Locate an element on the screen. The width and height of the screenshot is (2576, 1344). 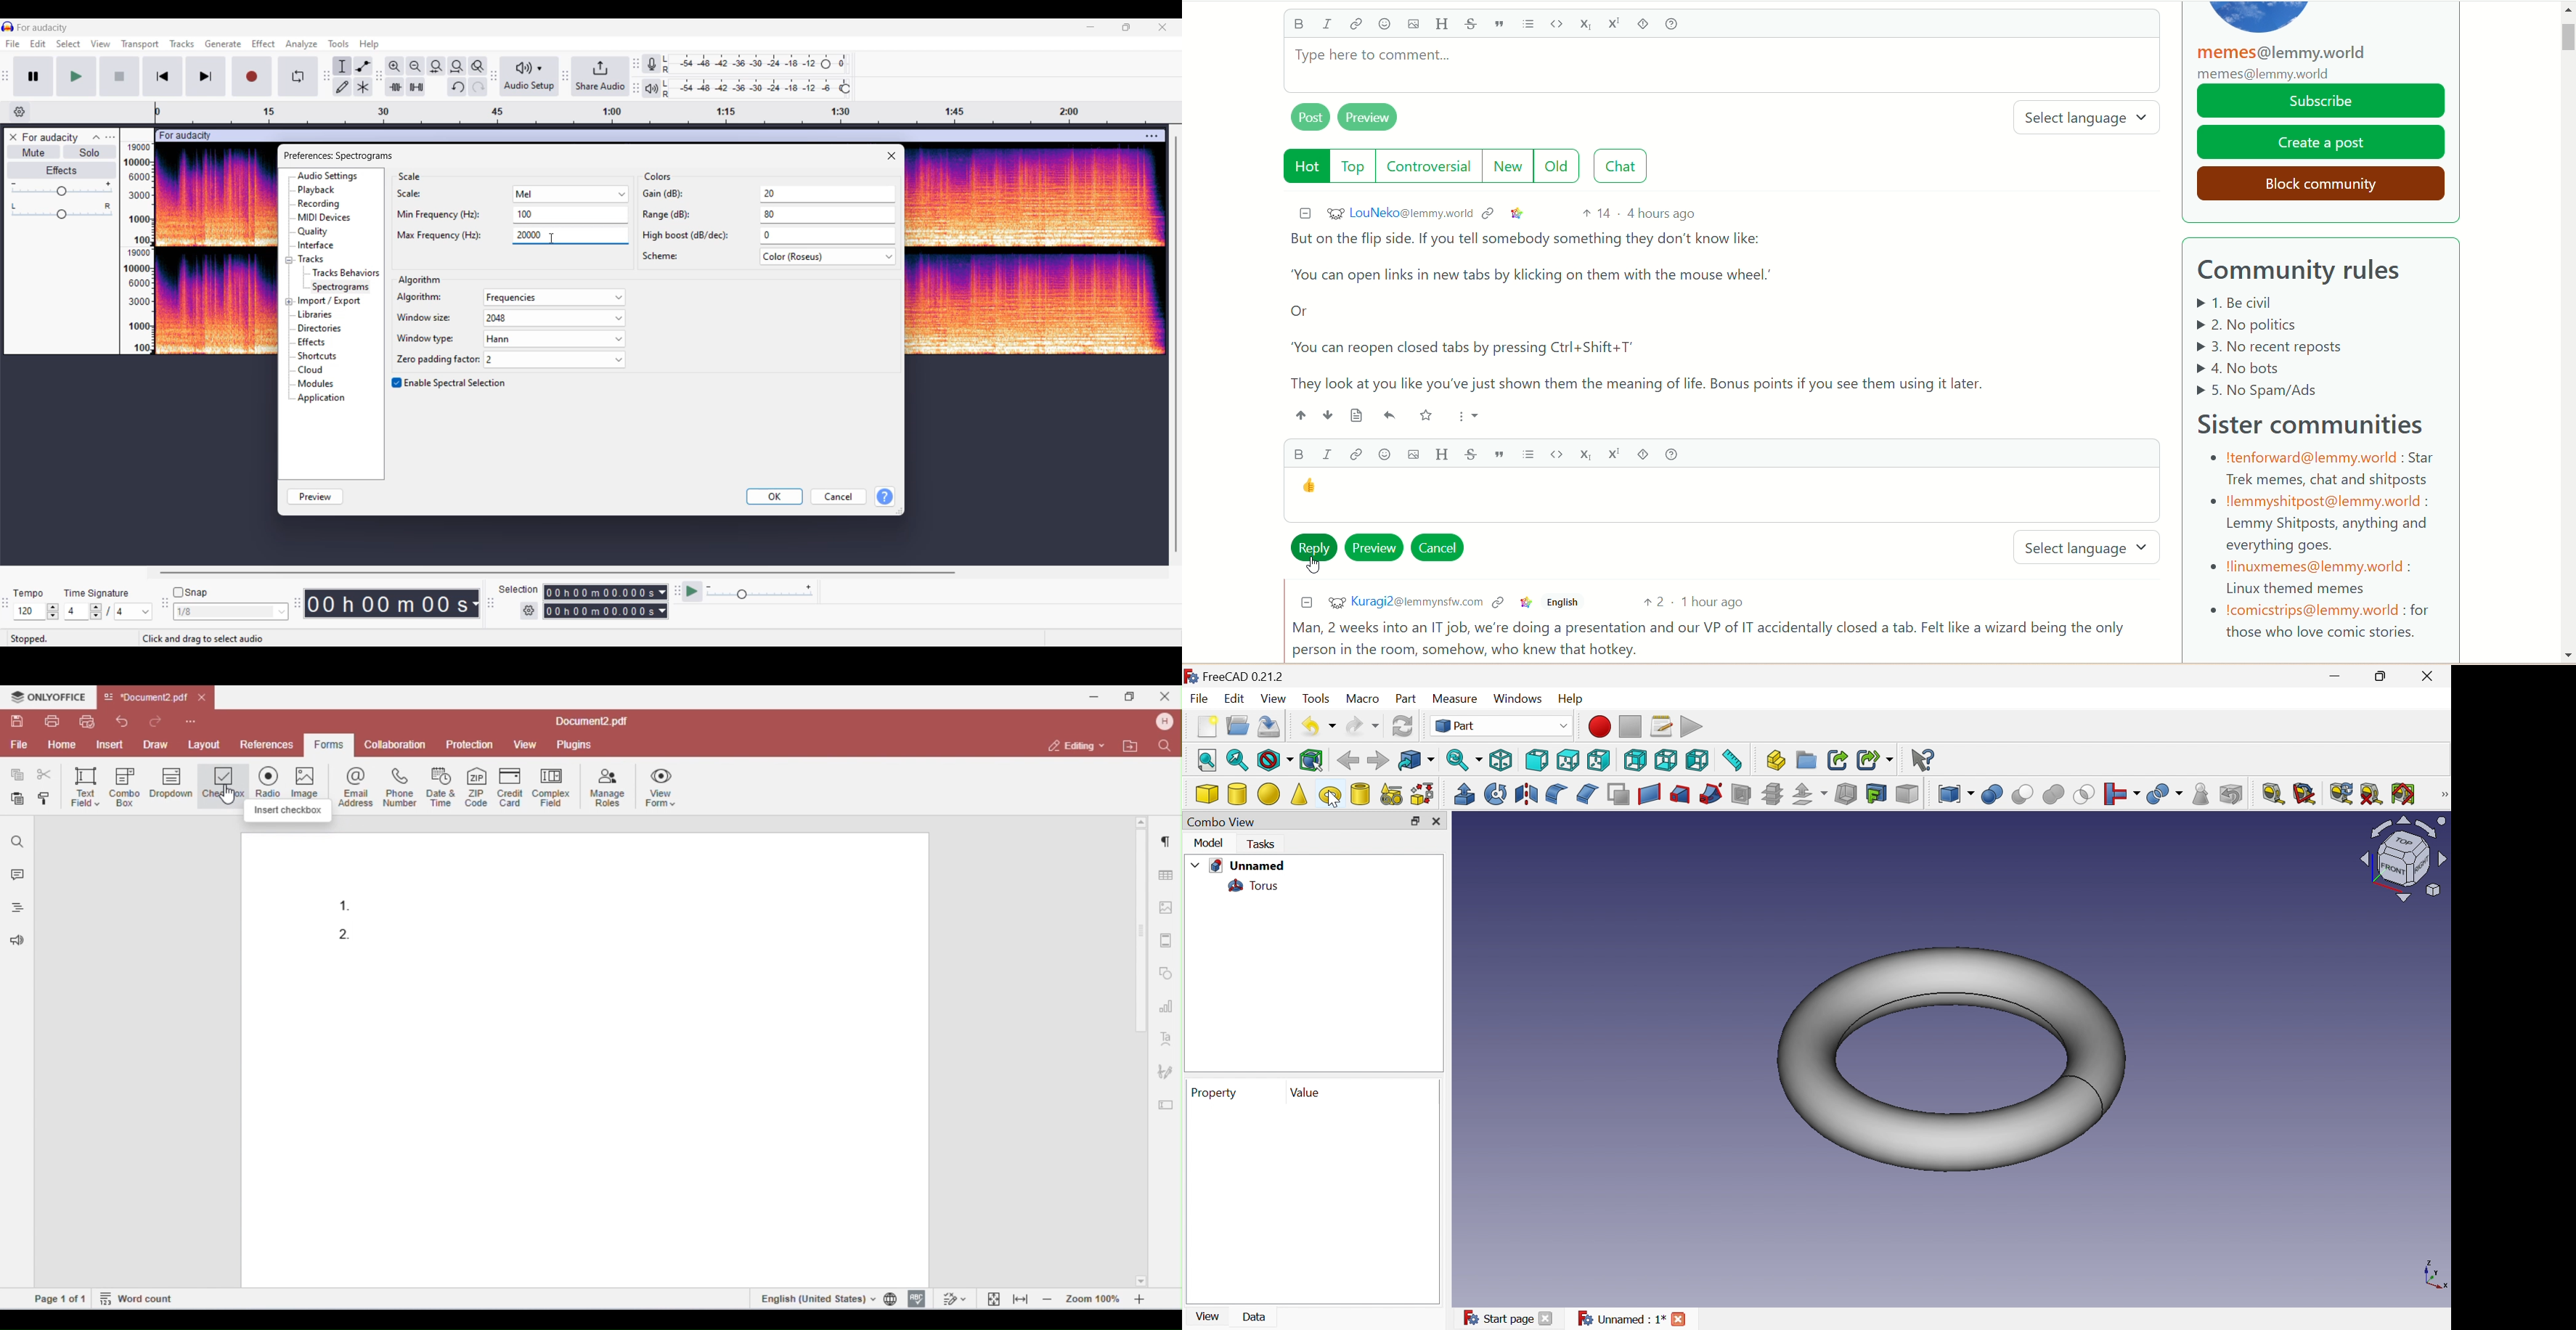
top is located at coordinates (1353, 168).